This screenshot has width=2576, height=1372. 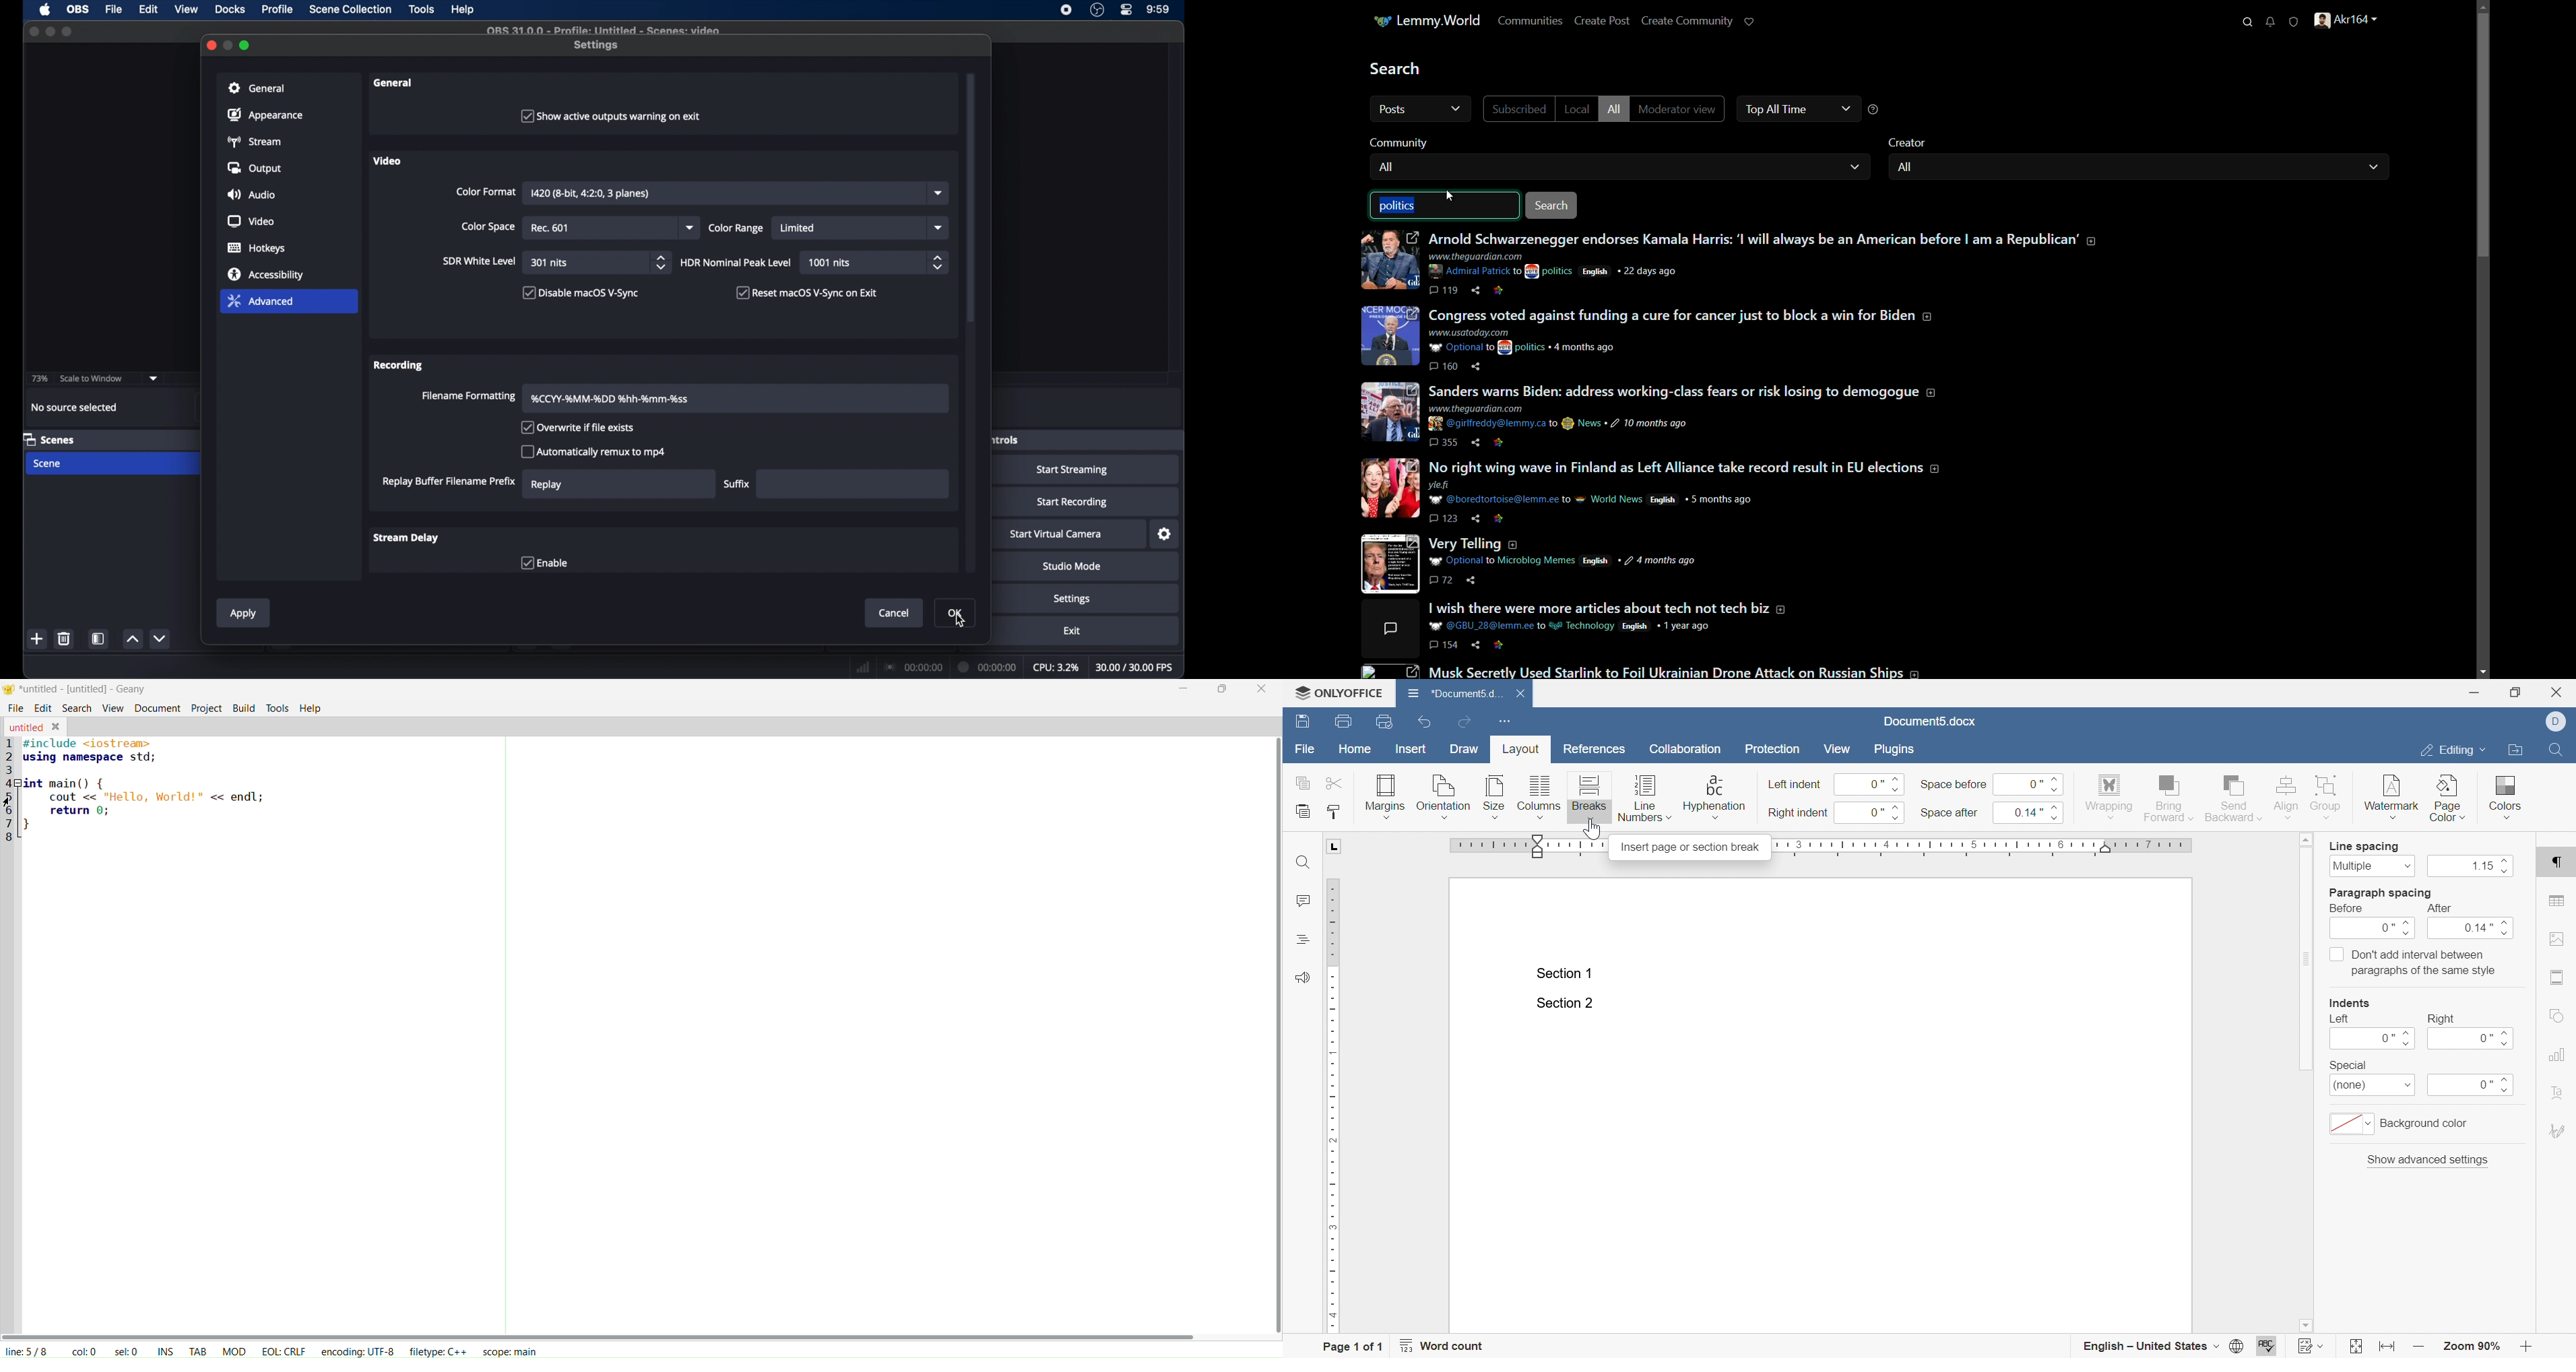 I want to click on comments, so click(x=1303, y=901).